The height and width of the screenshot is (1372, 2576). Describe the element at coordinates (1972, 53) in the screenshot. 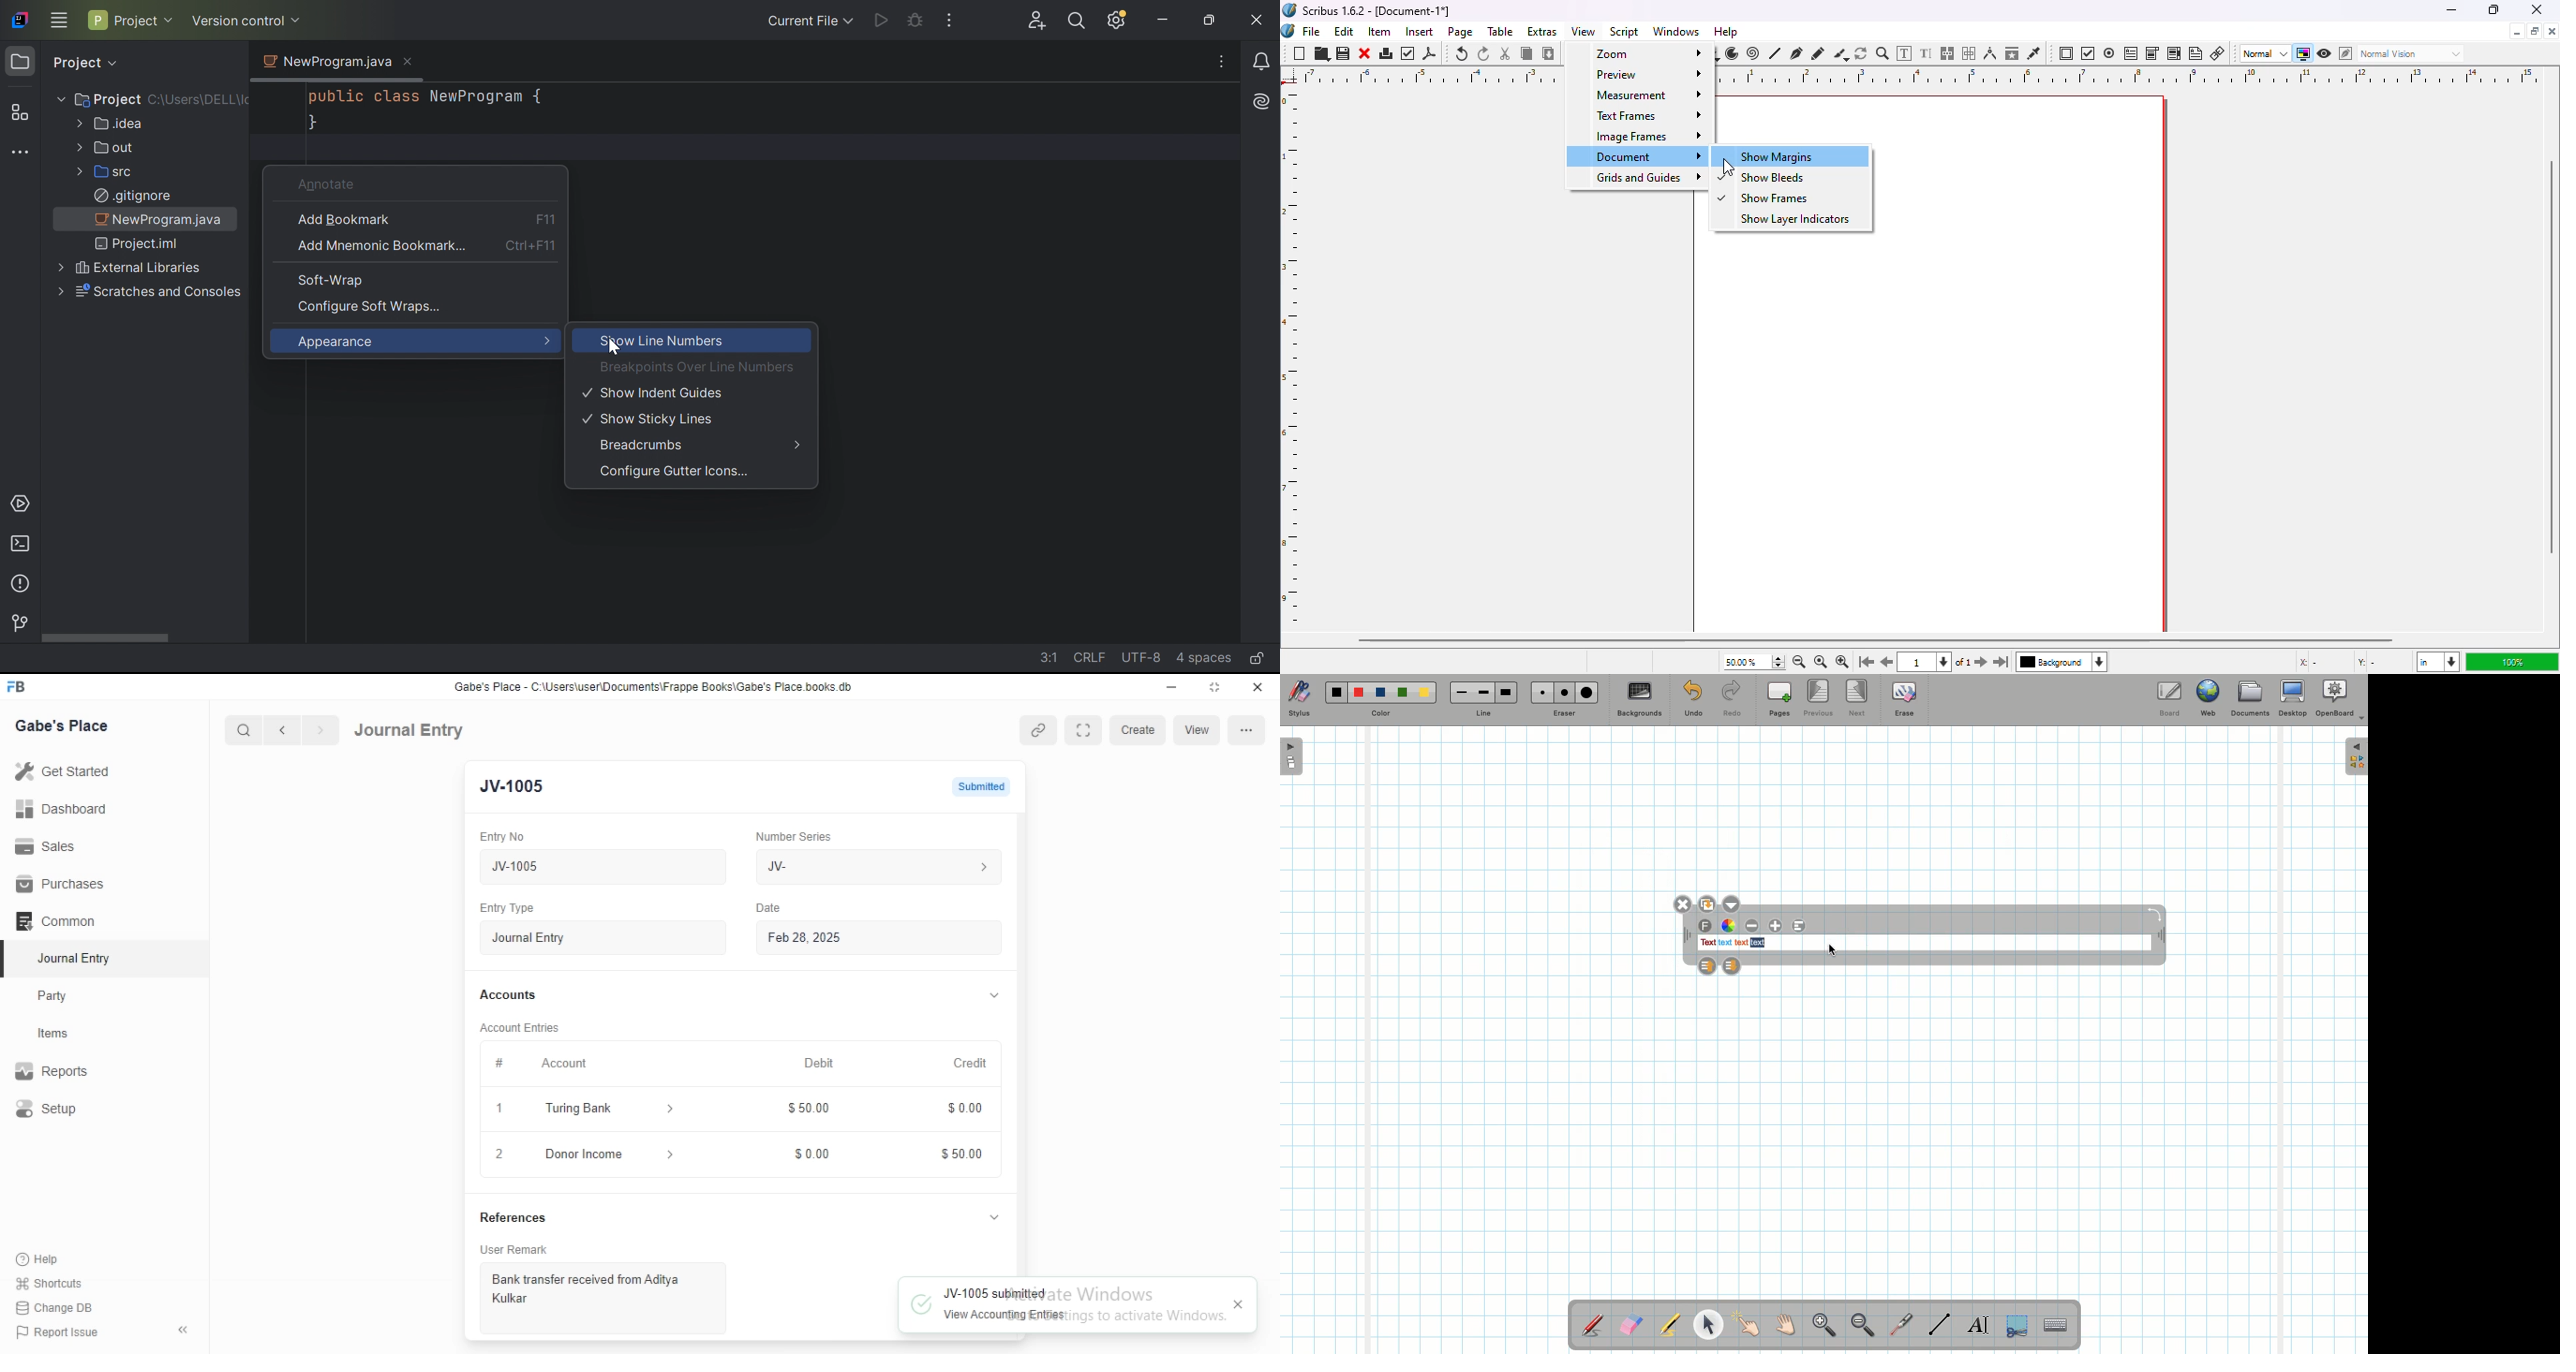

I see `unlink text frames` at that location.